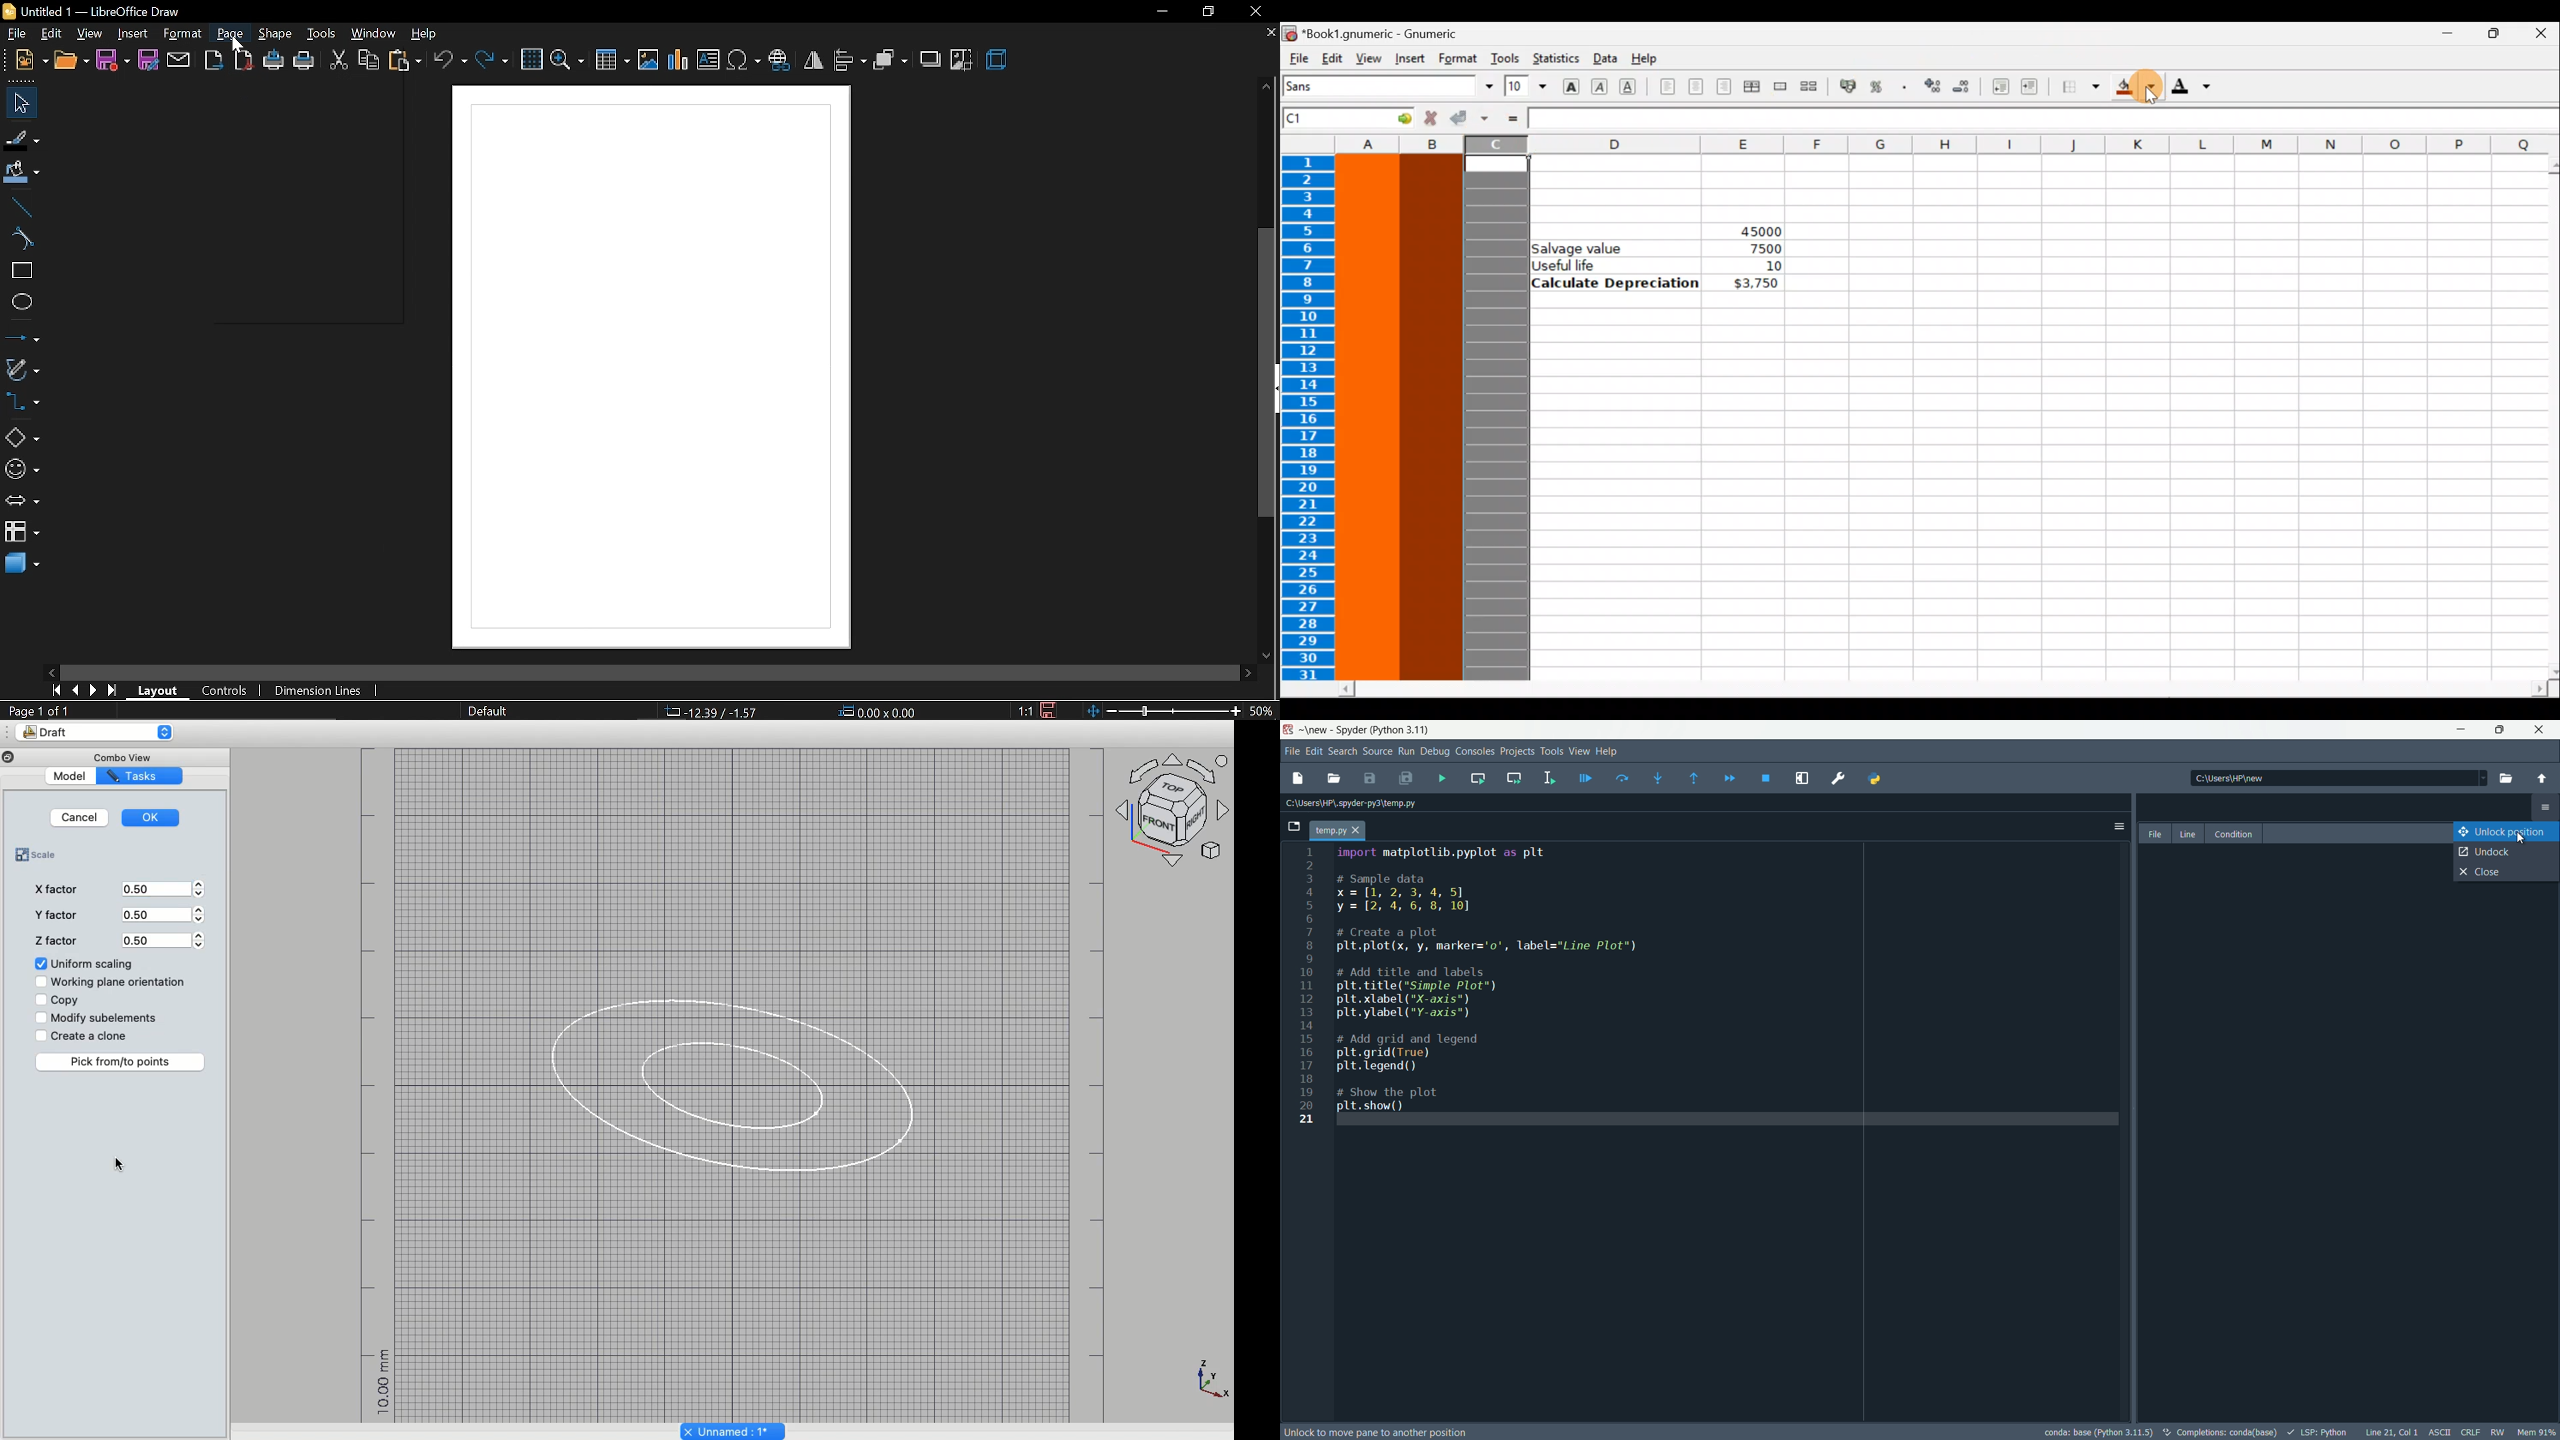 The image size is (2576, 1456). I want to click on attach, so click(181, 60).